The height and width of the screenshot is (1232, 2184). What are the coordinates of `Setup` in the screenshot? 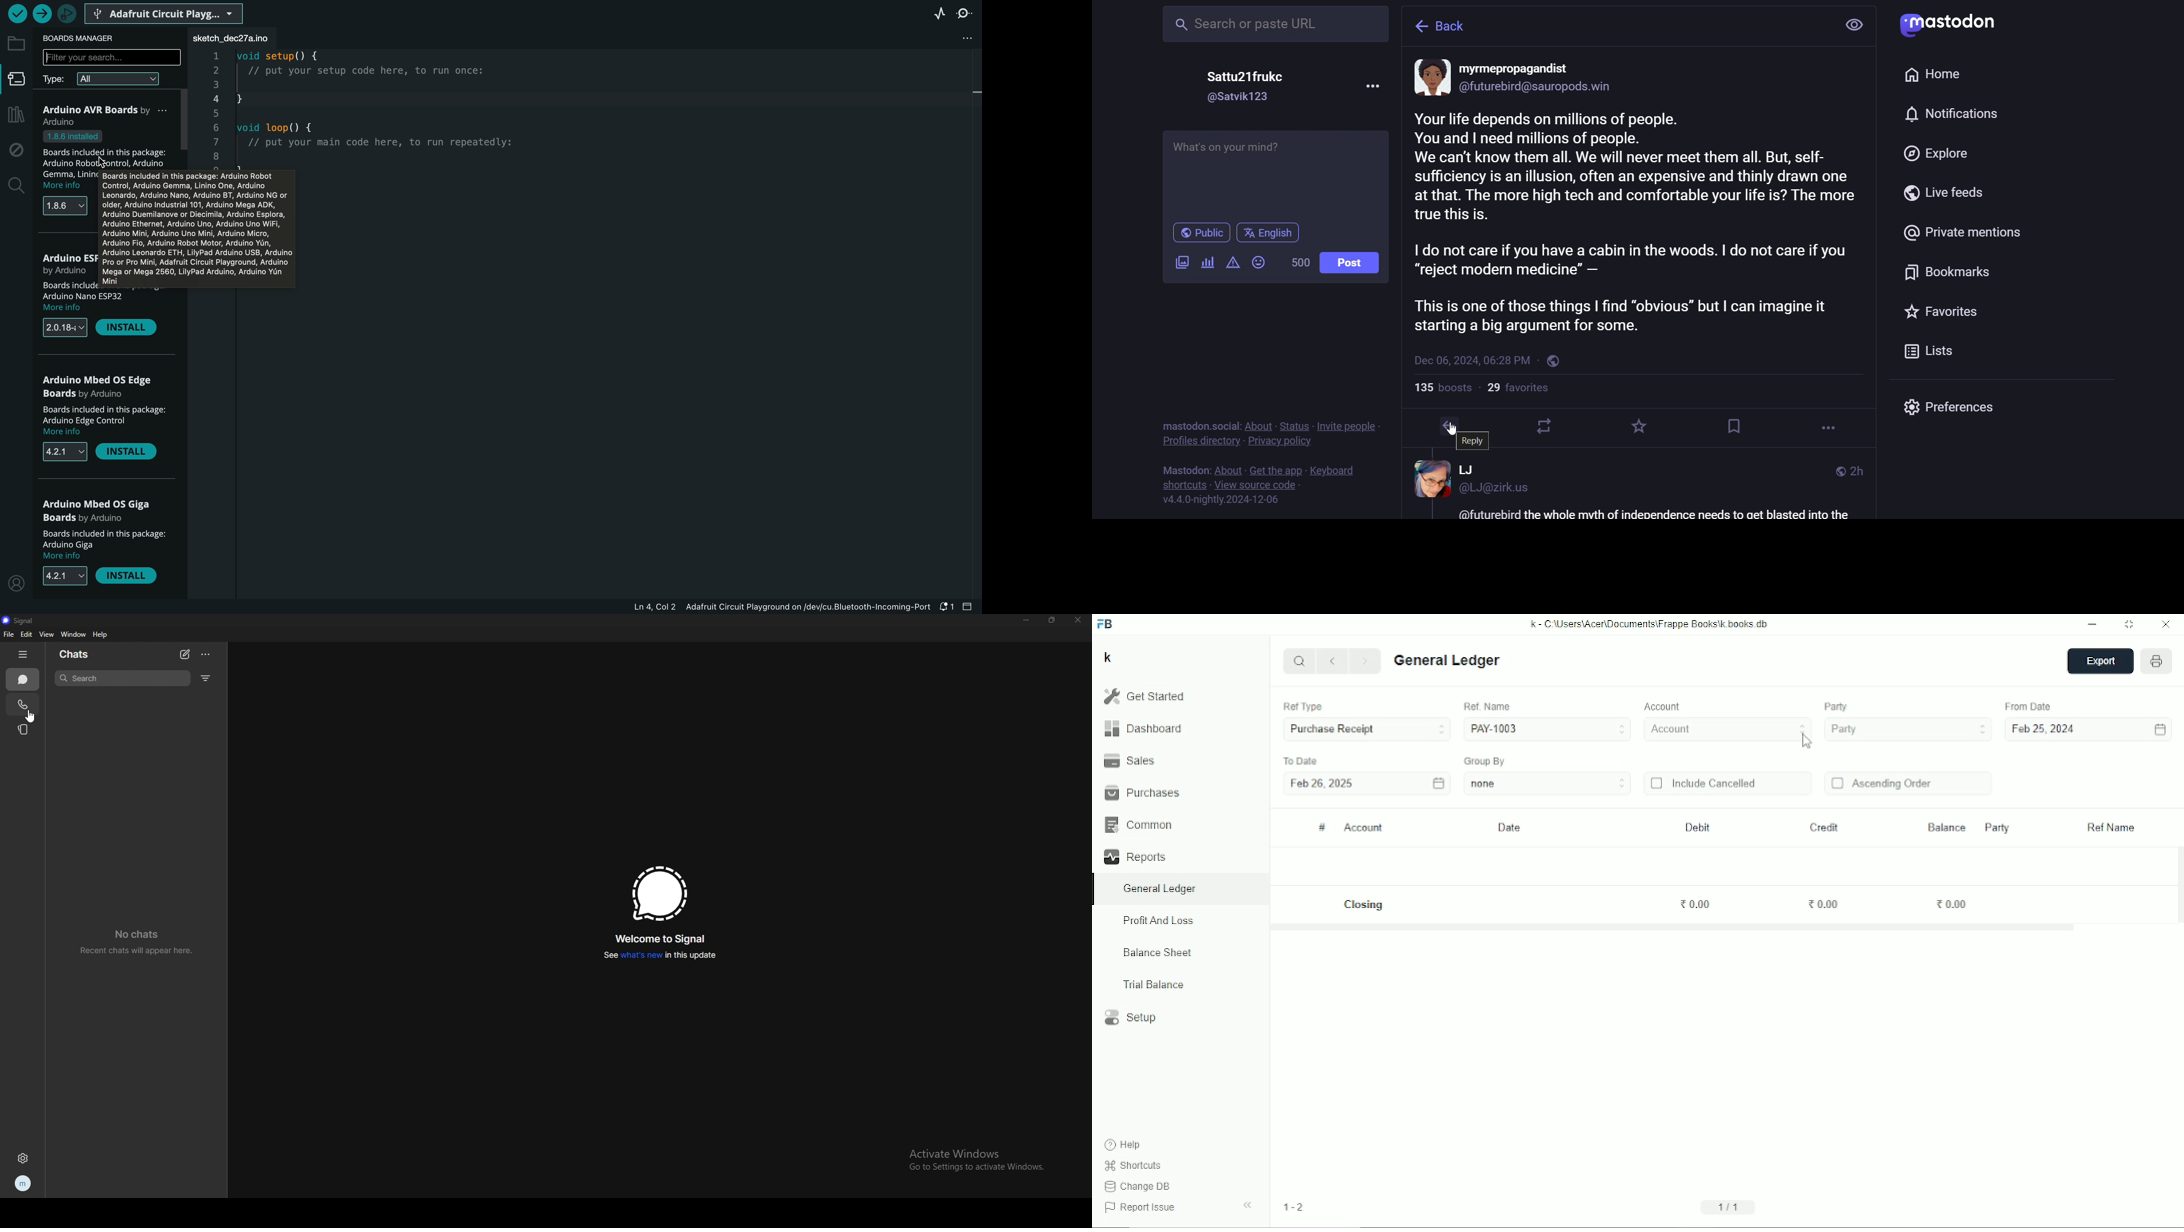 It's located at (1132, 1018).